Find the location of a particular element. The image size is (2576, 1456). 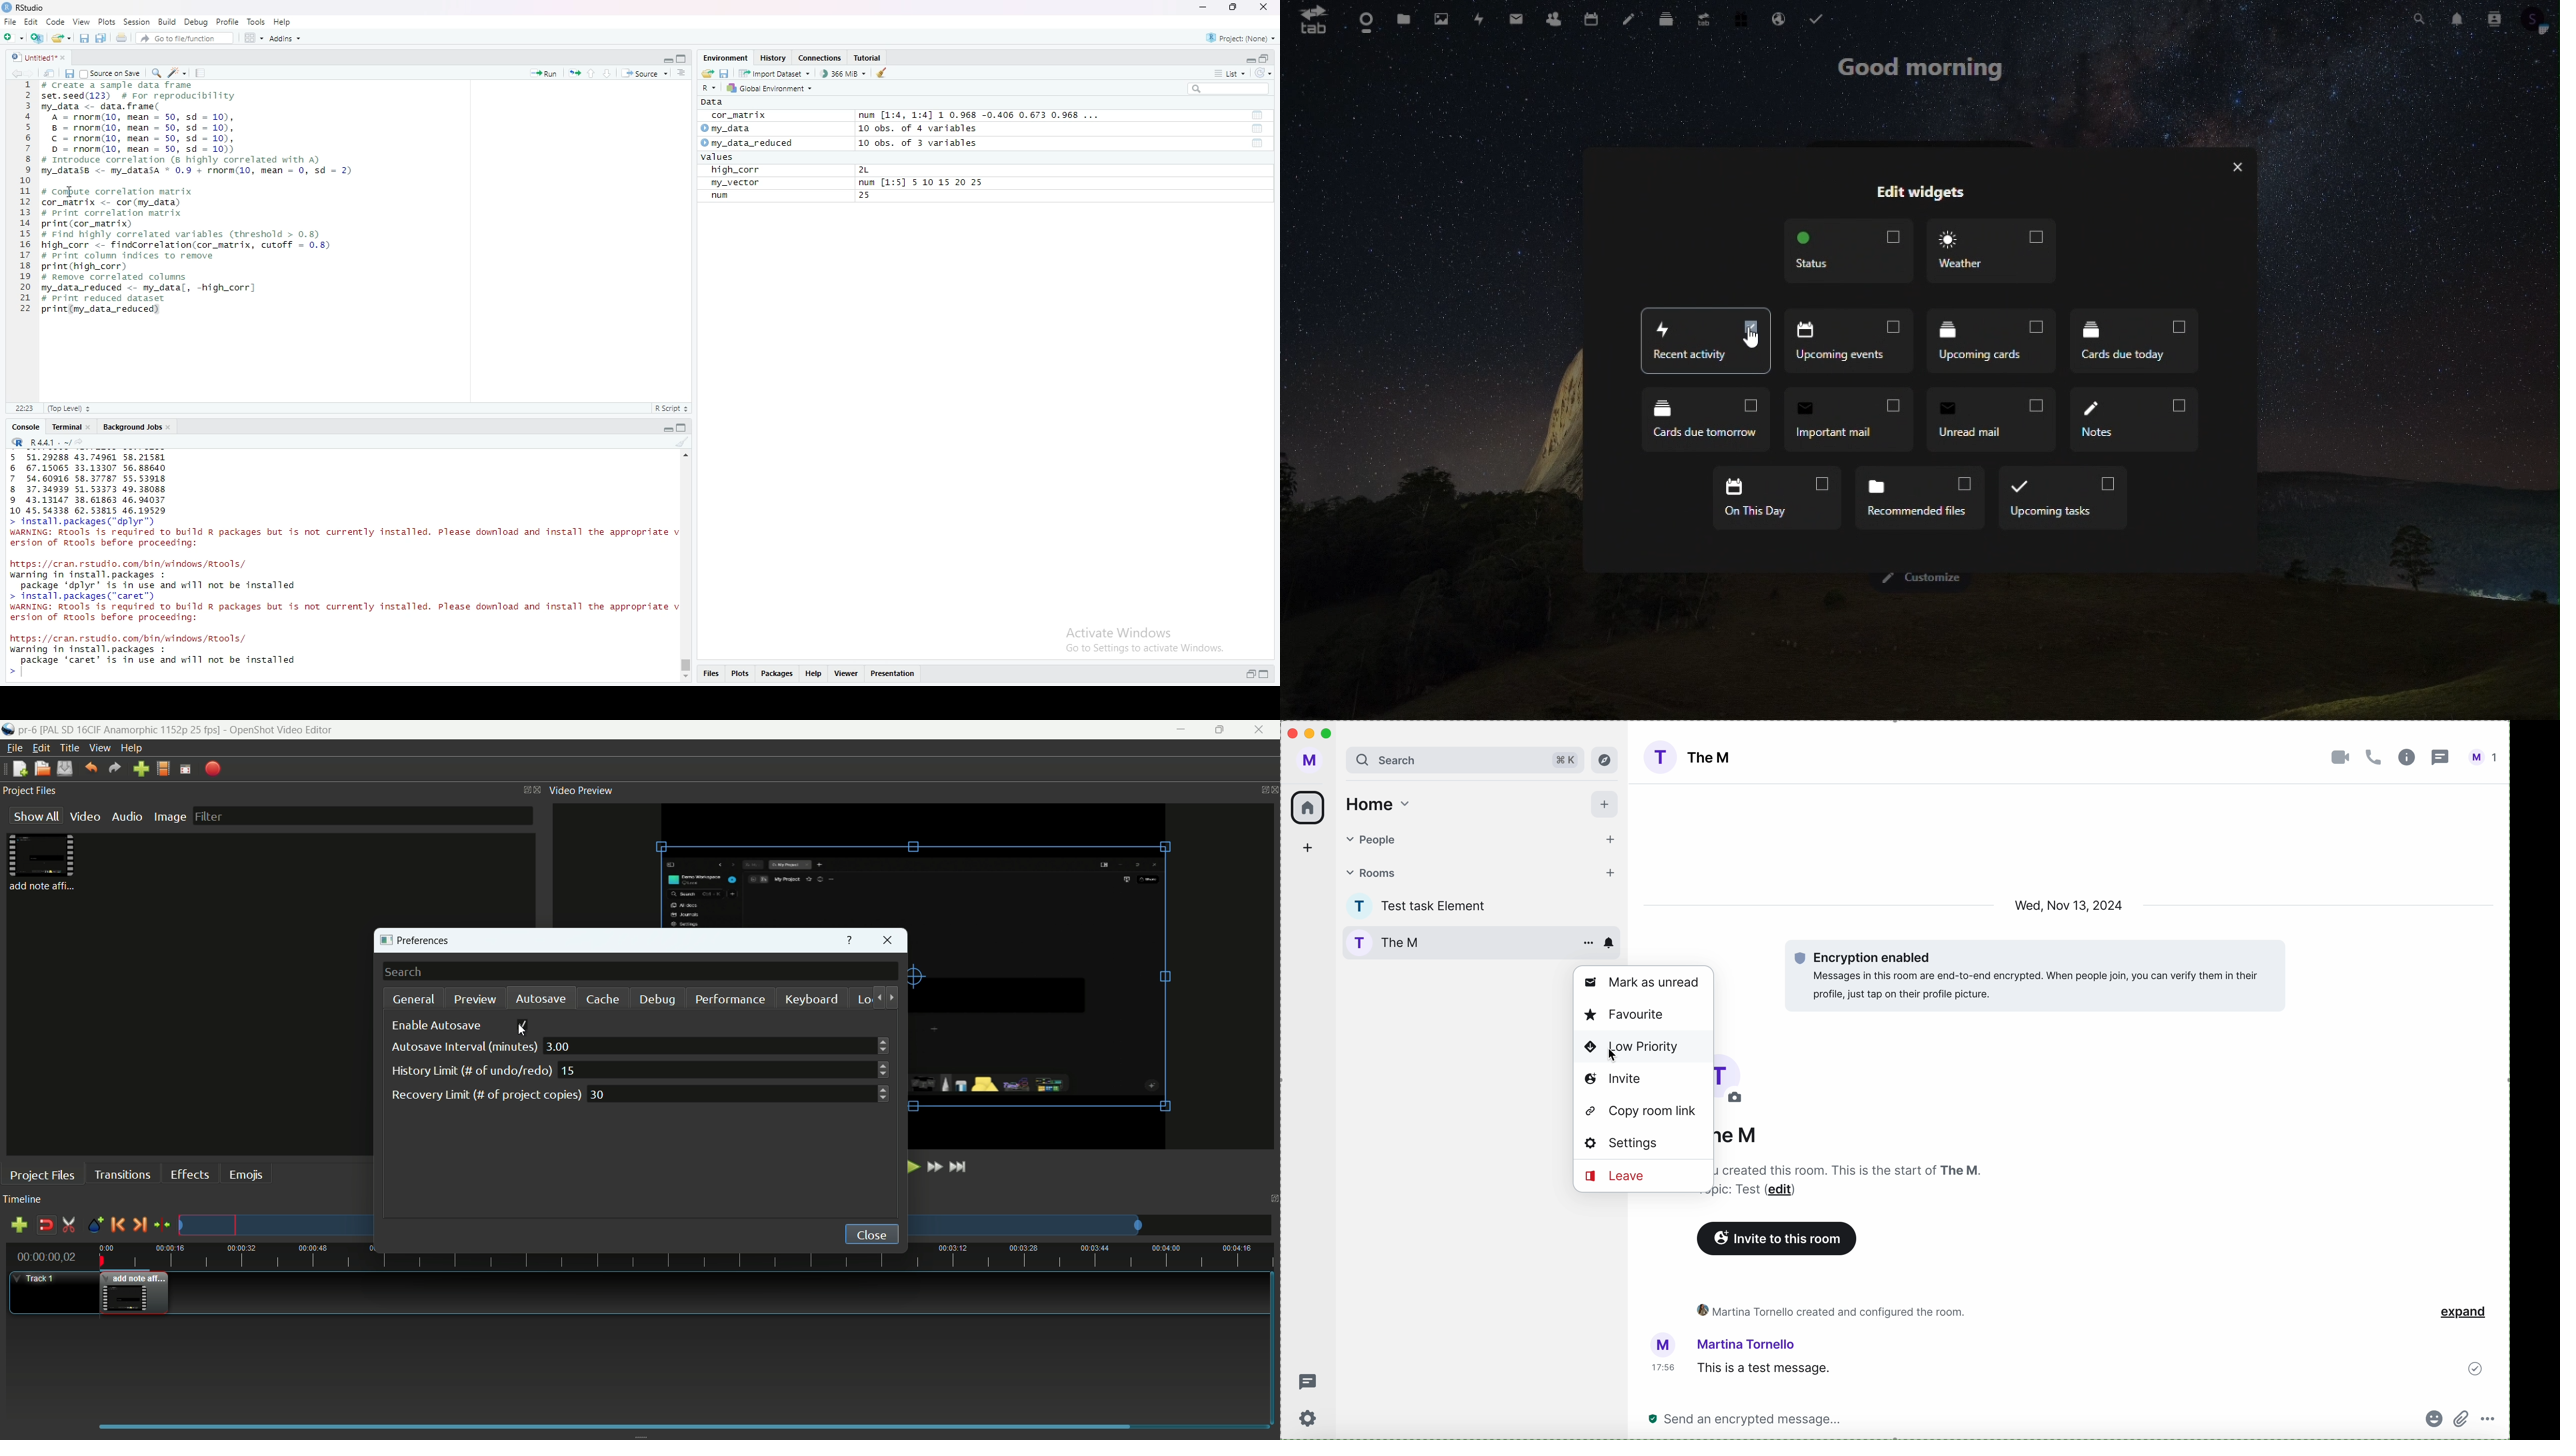

Tools  is located at coordinates (201, 72).